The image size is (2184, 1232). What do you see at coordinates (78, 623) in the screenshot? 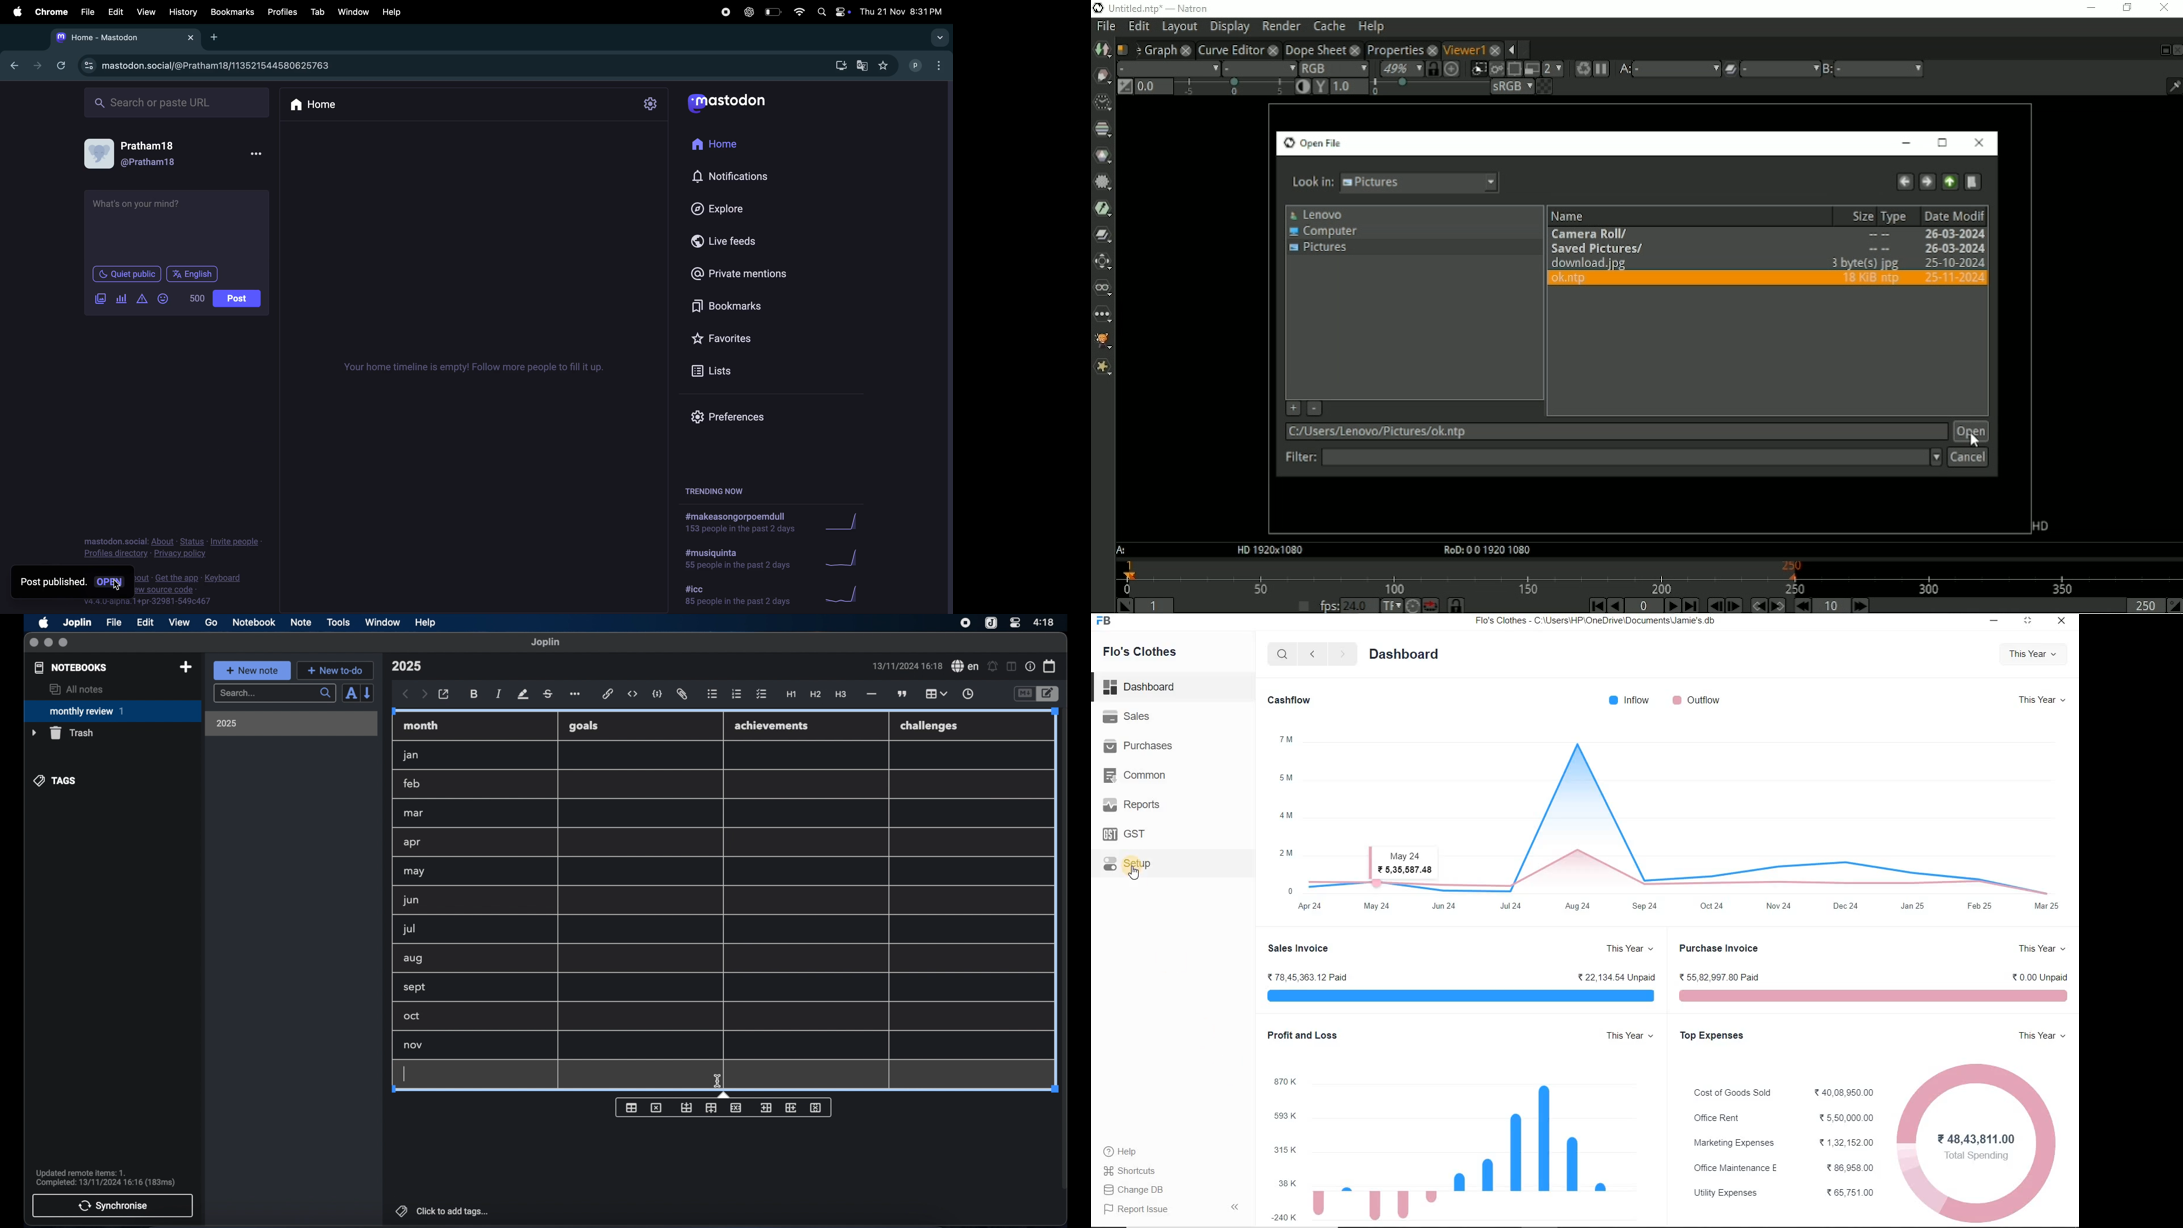
I see `Joplin` at bounding box center [78, 623].